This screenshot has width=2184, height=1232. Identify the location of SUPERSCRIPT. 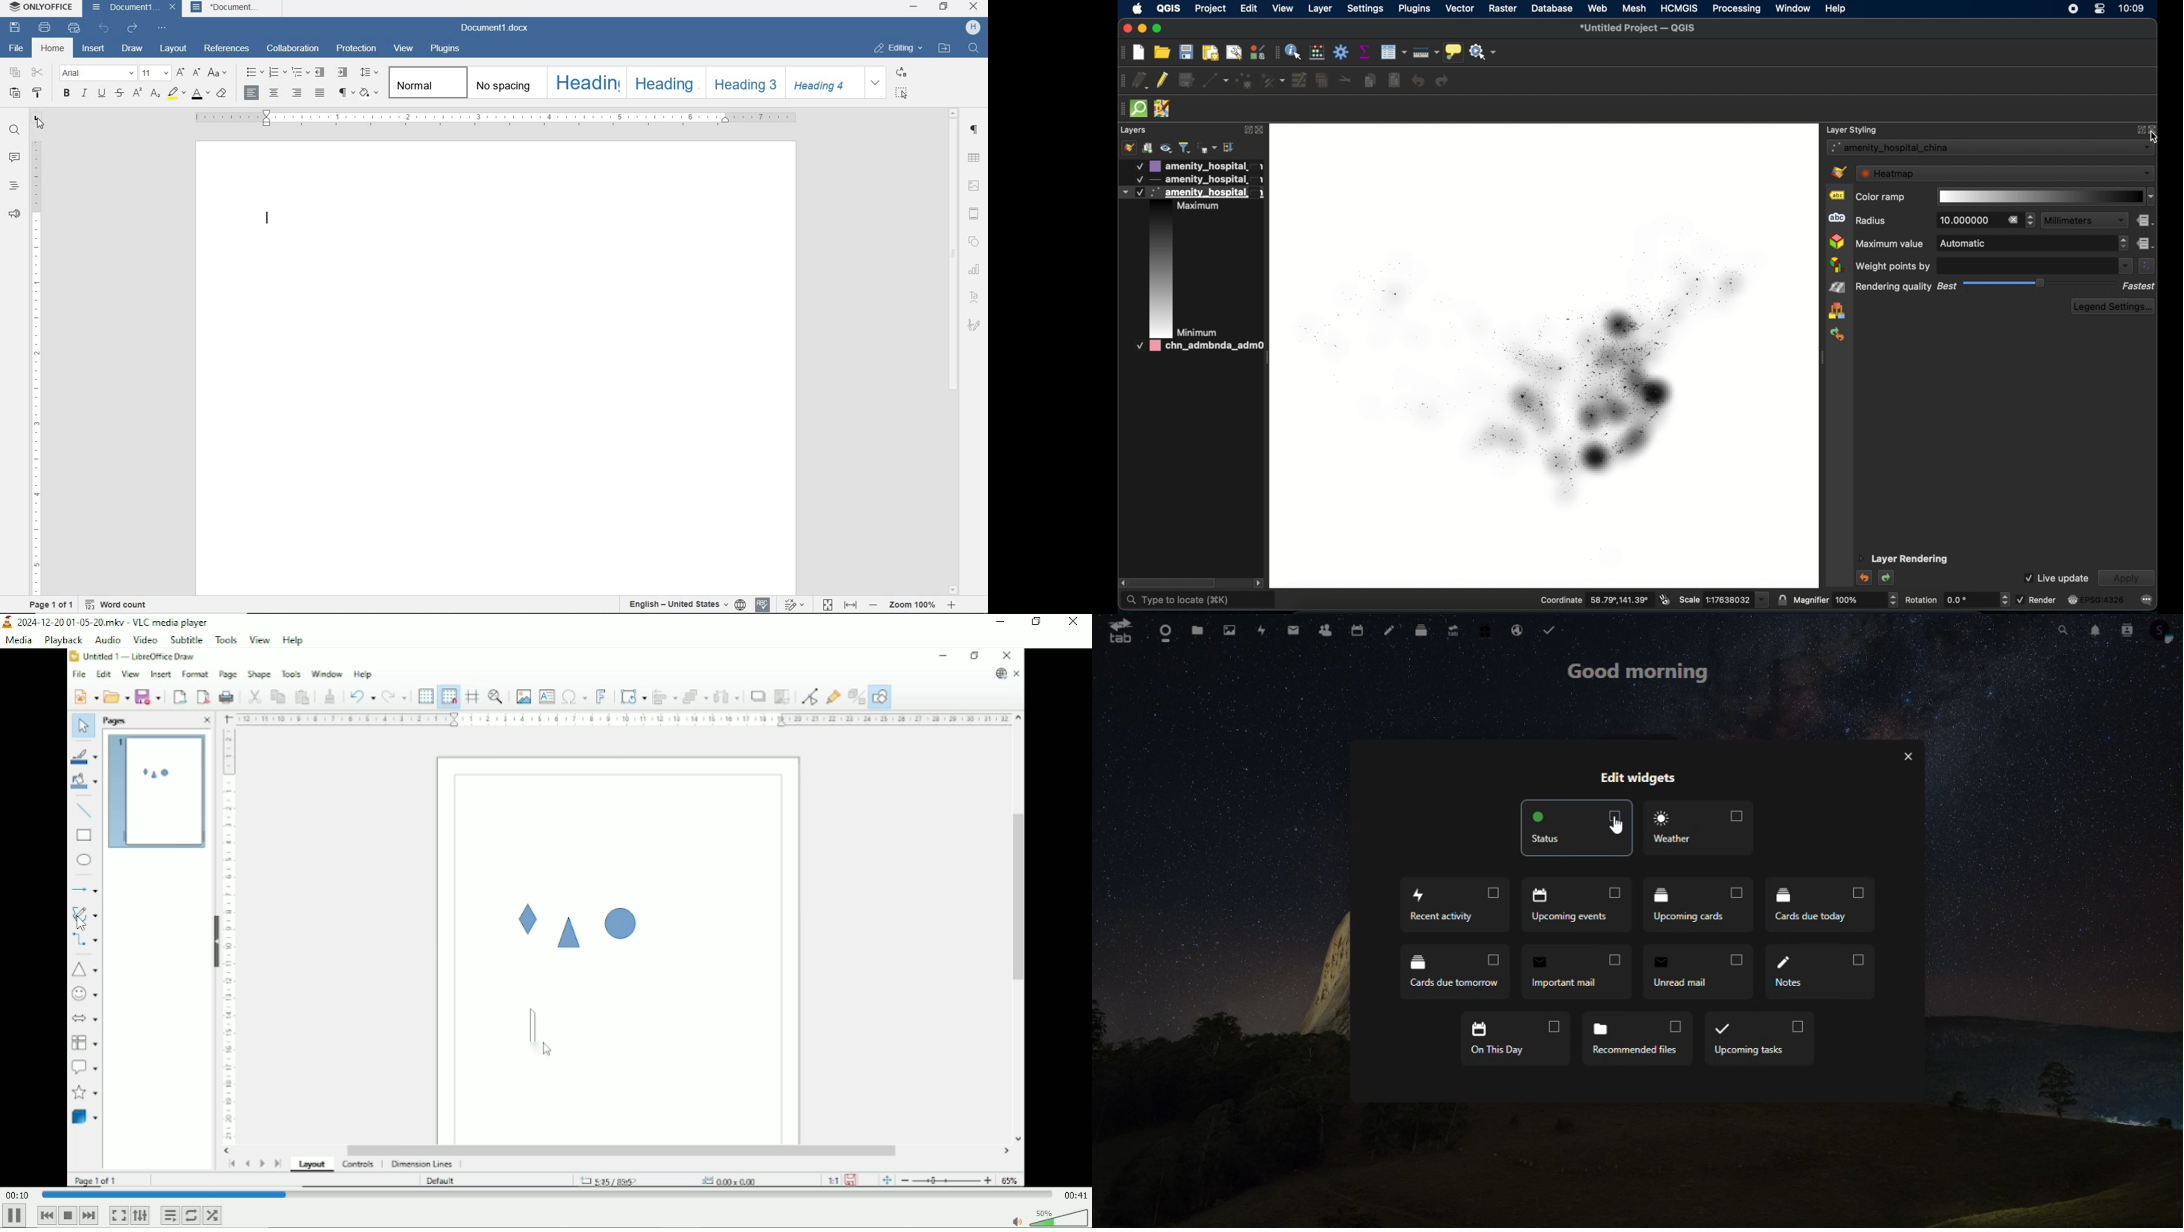
(136, 94).